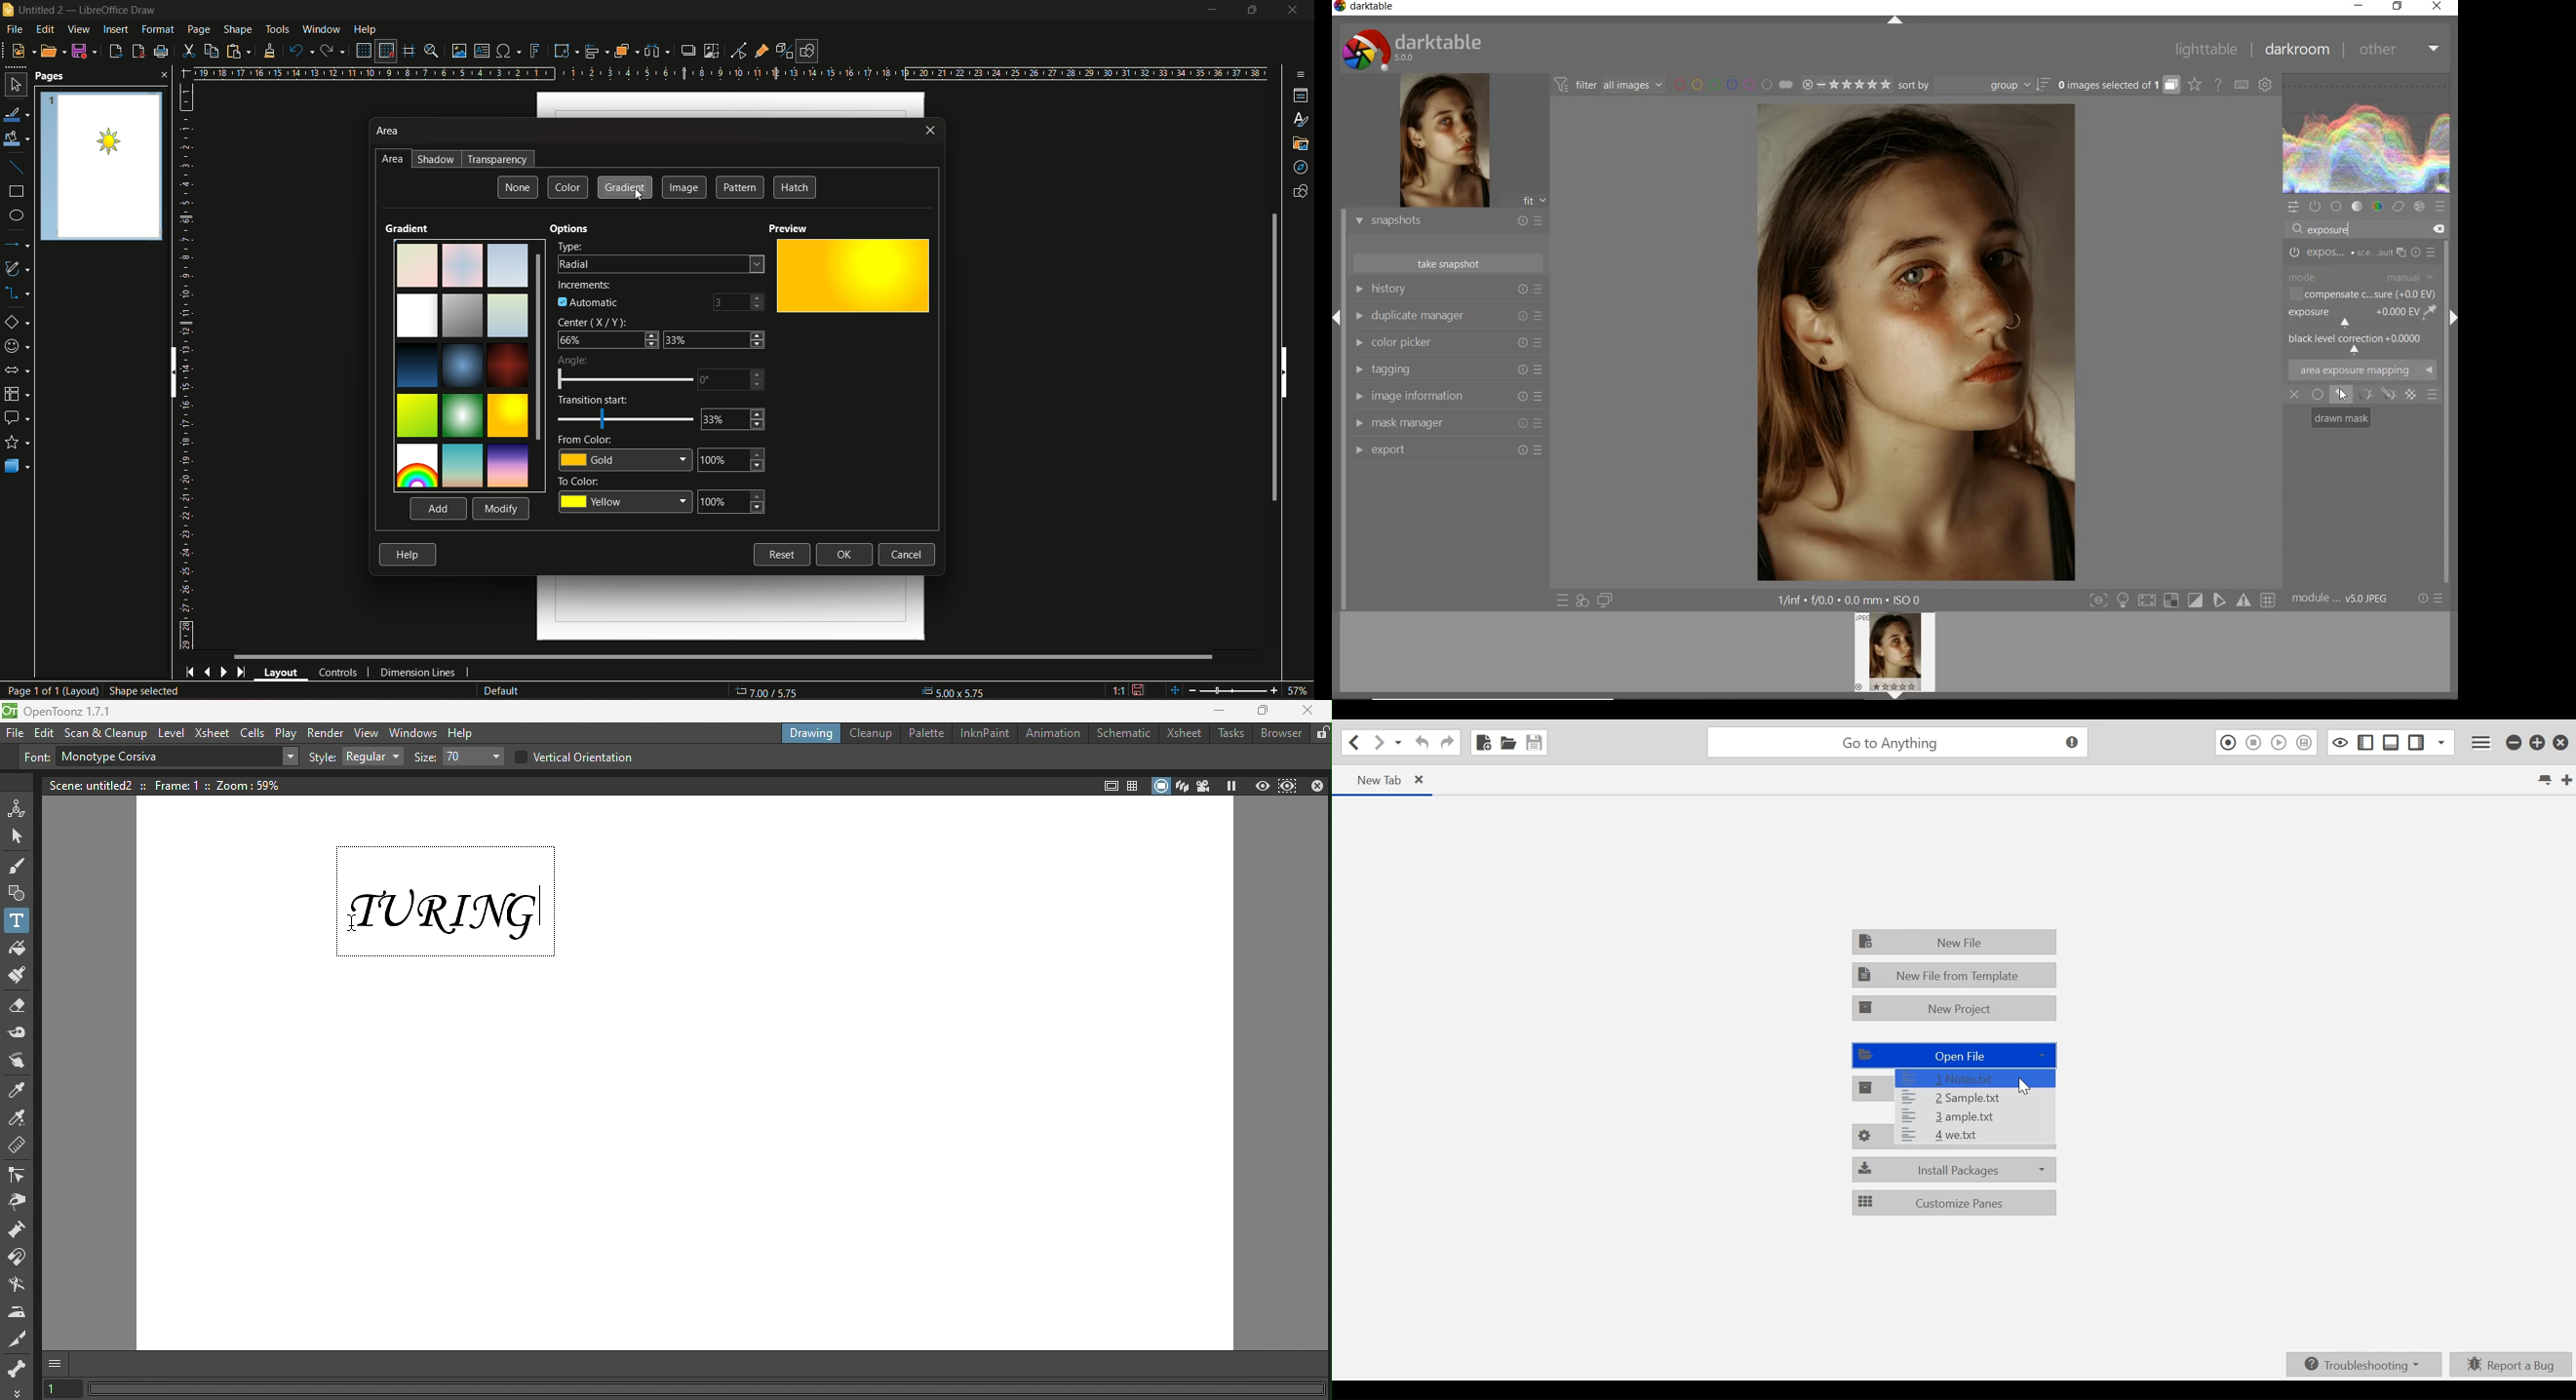  What do you see at coordinates (1447, 343) in the screenshot?
I see `color picker` at bounding box center [1447, 343].